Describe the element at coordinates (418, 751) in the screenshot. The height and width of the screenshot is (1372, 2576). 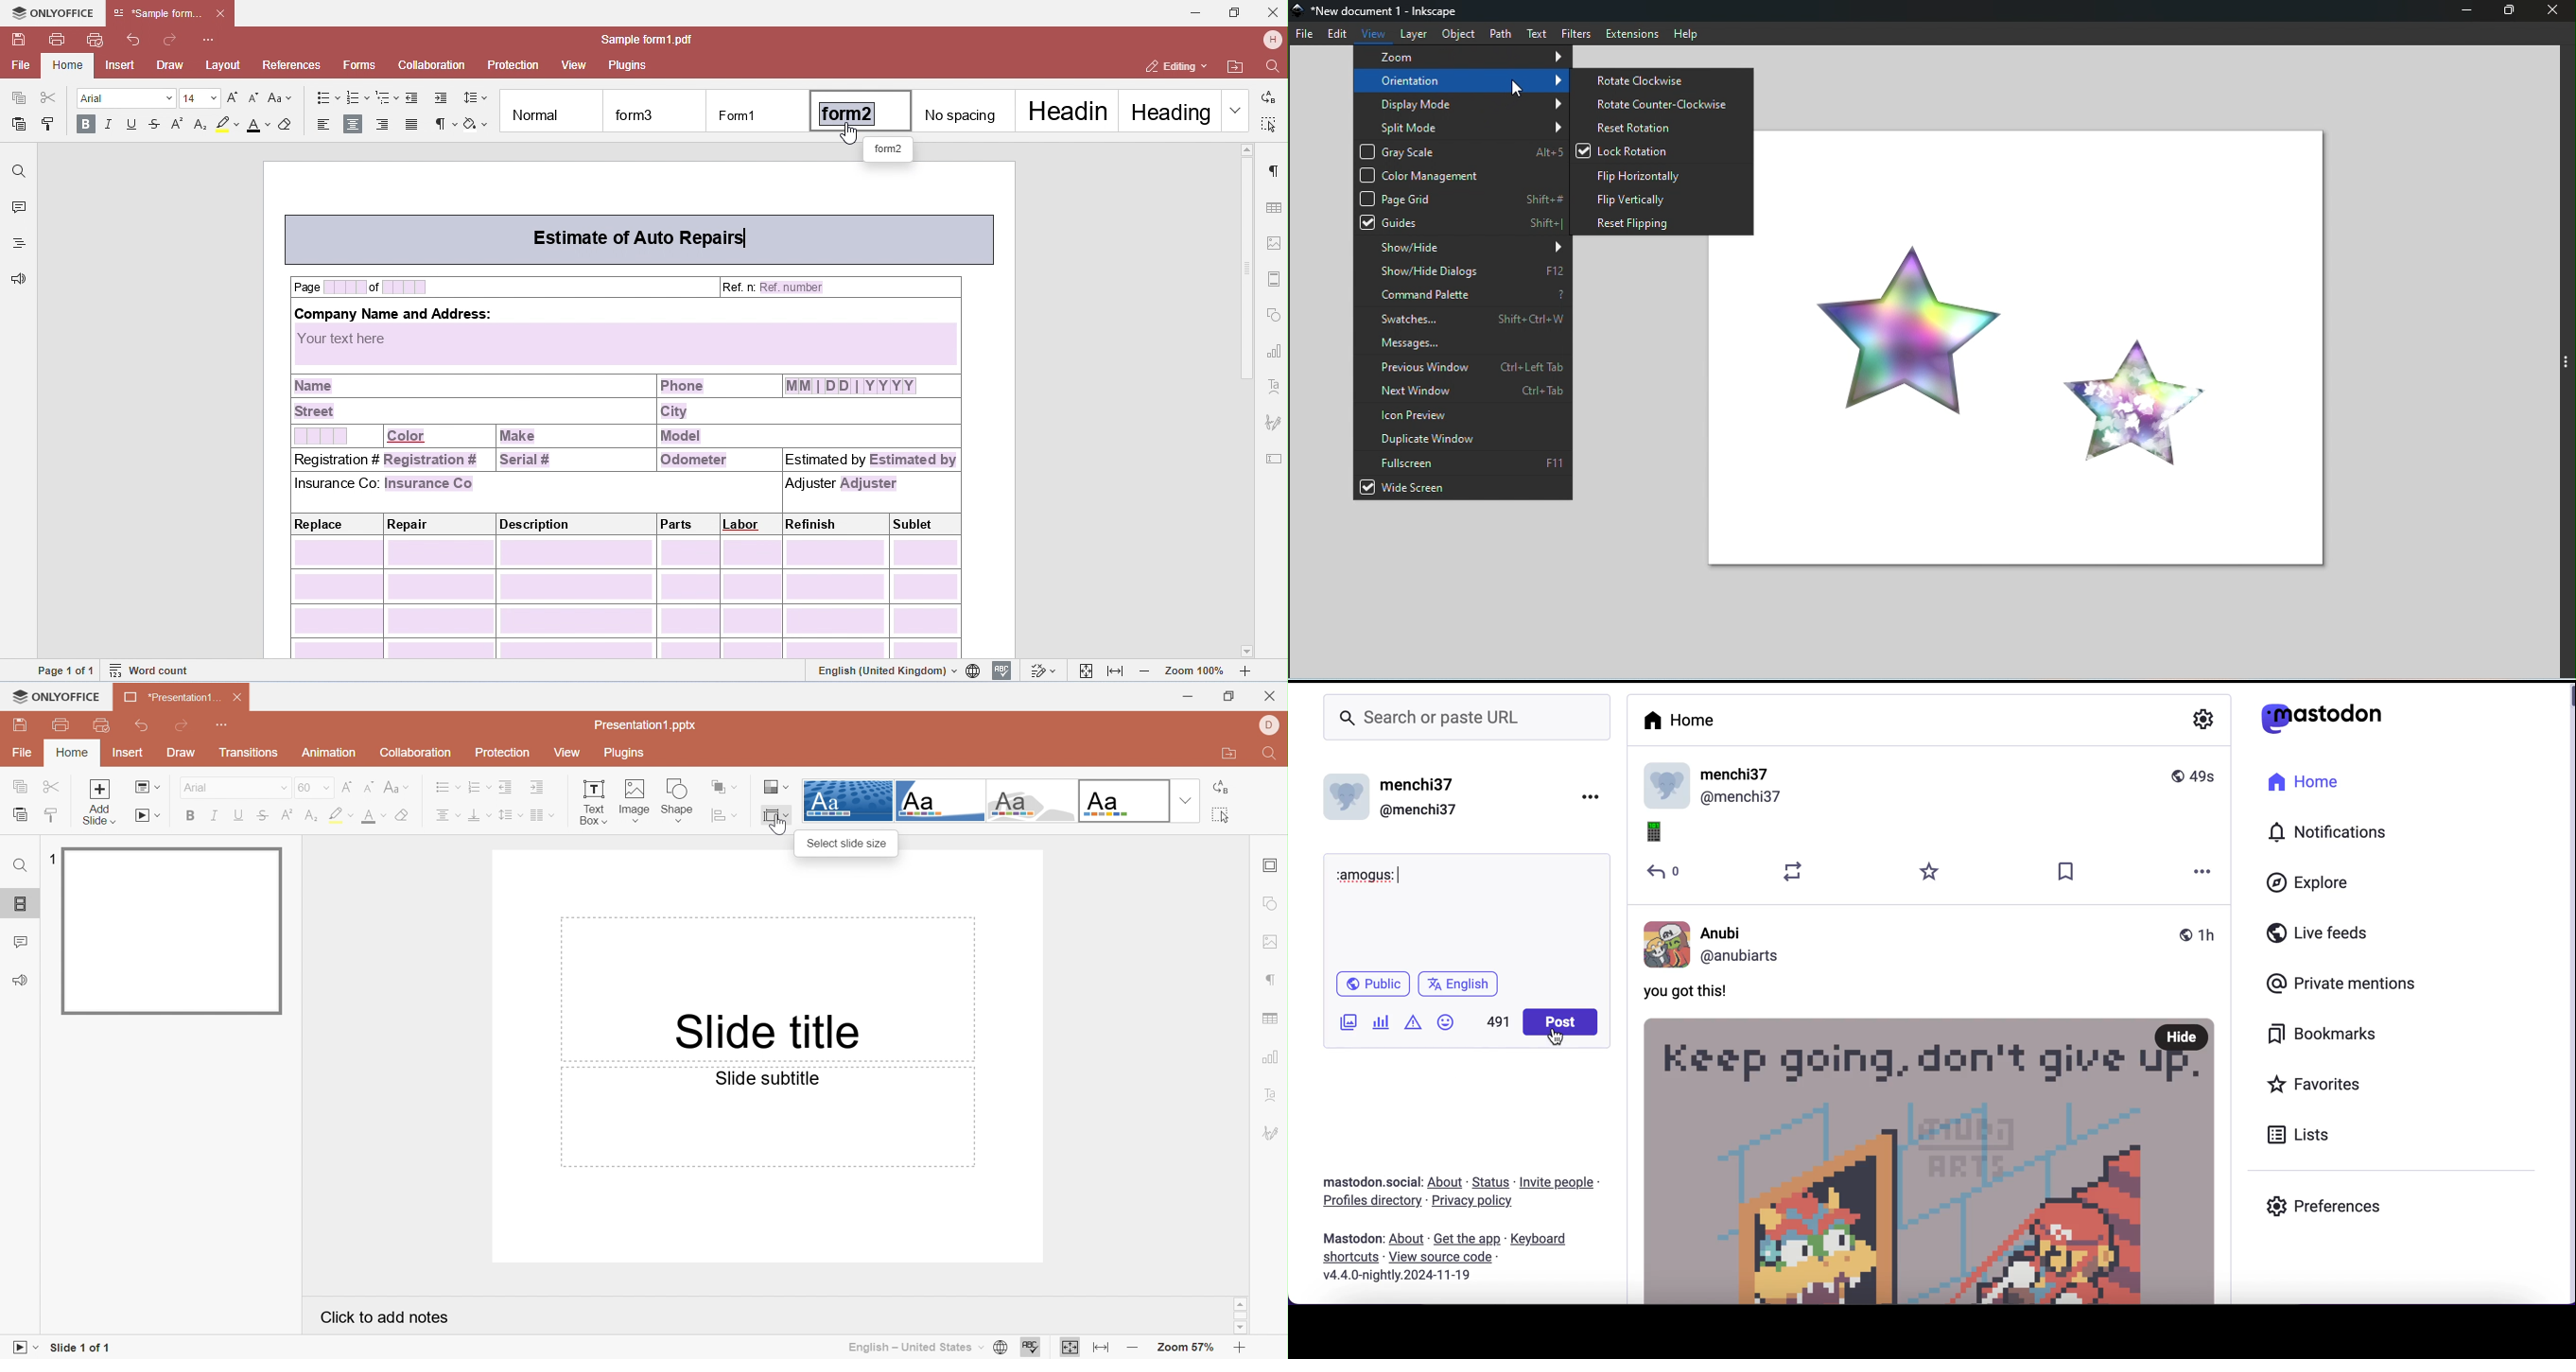
I see `Collaboration` at that location.